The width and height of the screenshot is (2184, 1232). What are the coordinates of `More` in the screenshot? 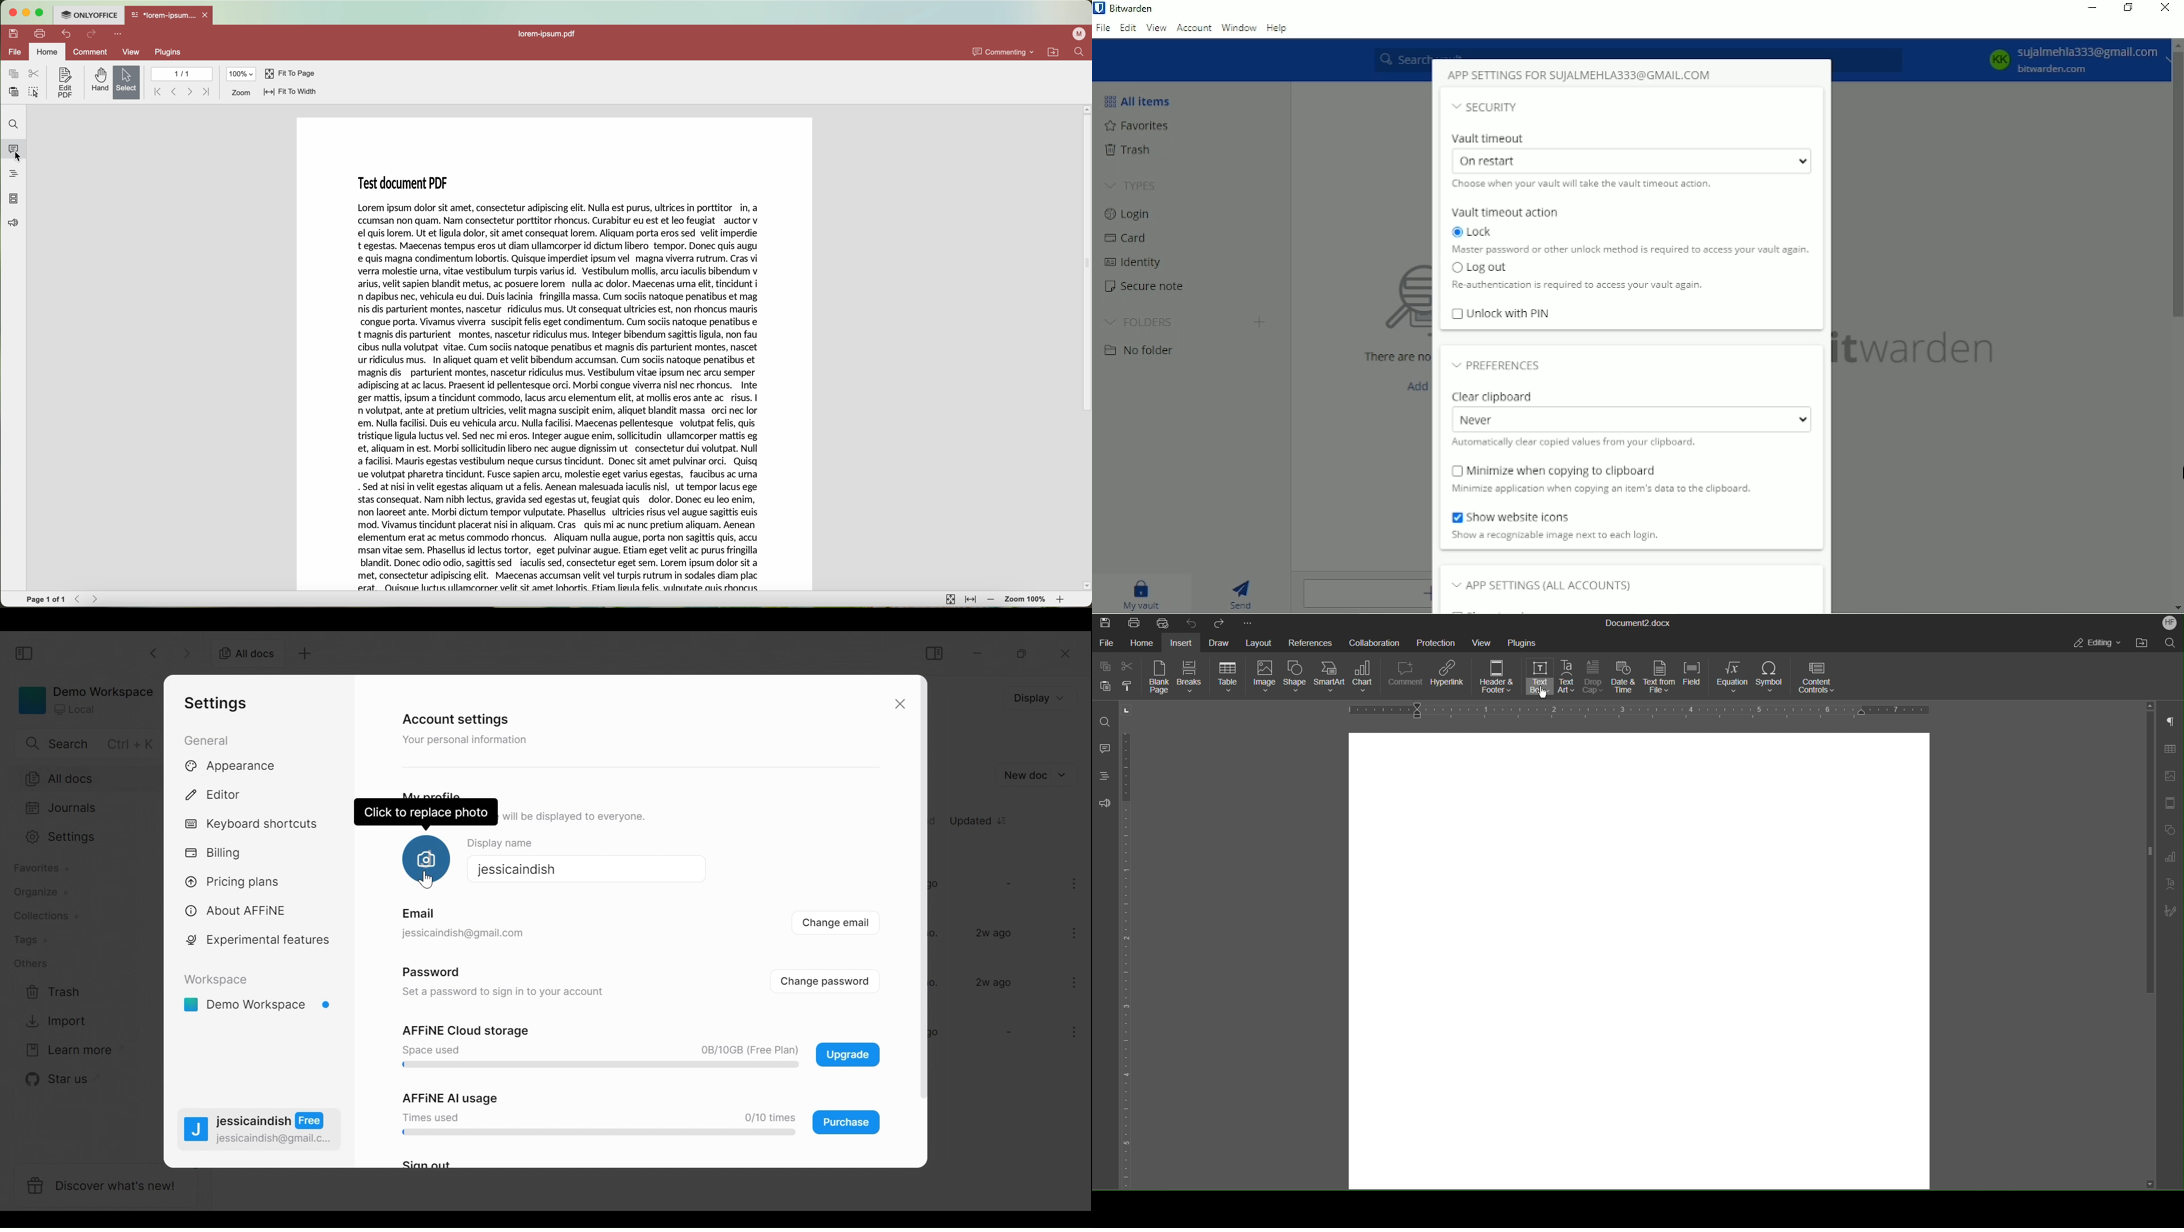 It's located at (1248, 622).